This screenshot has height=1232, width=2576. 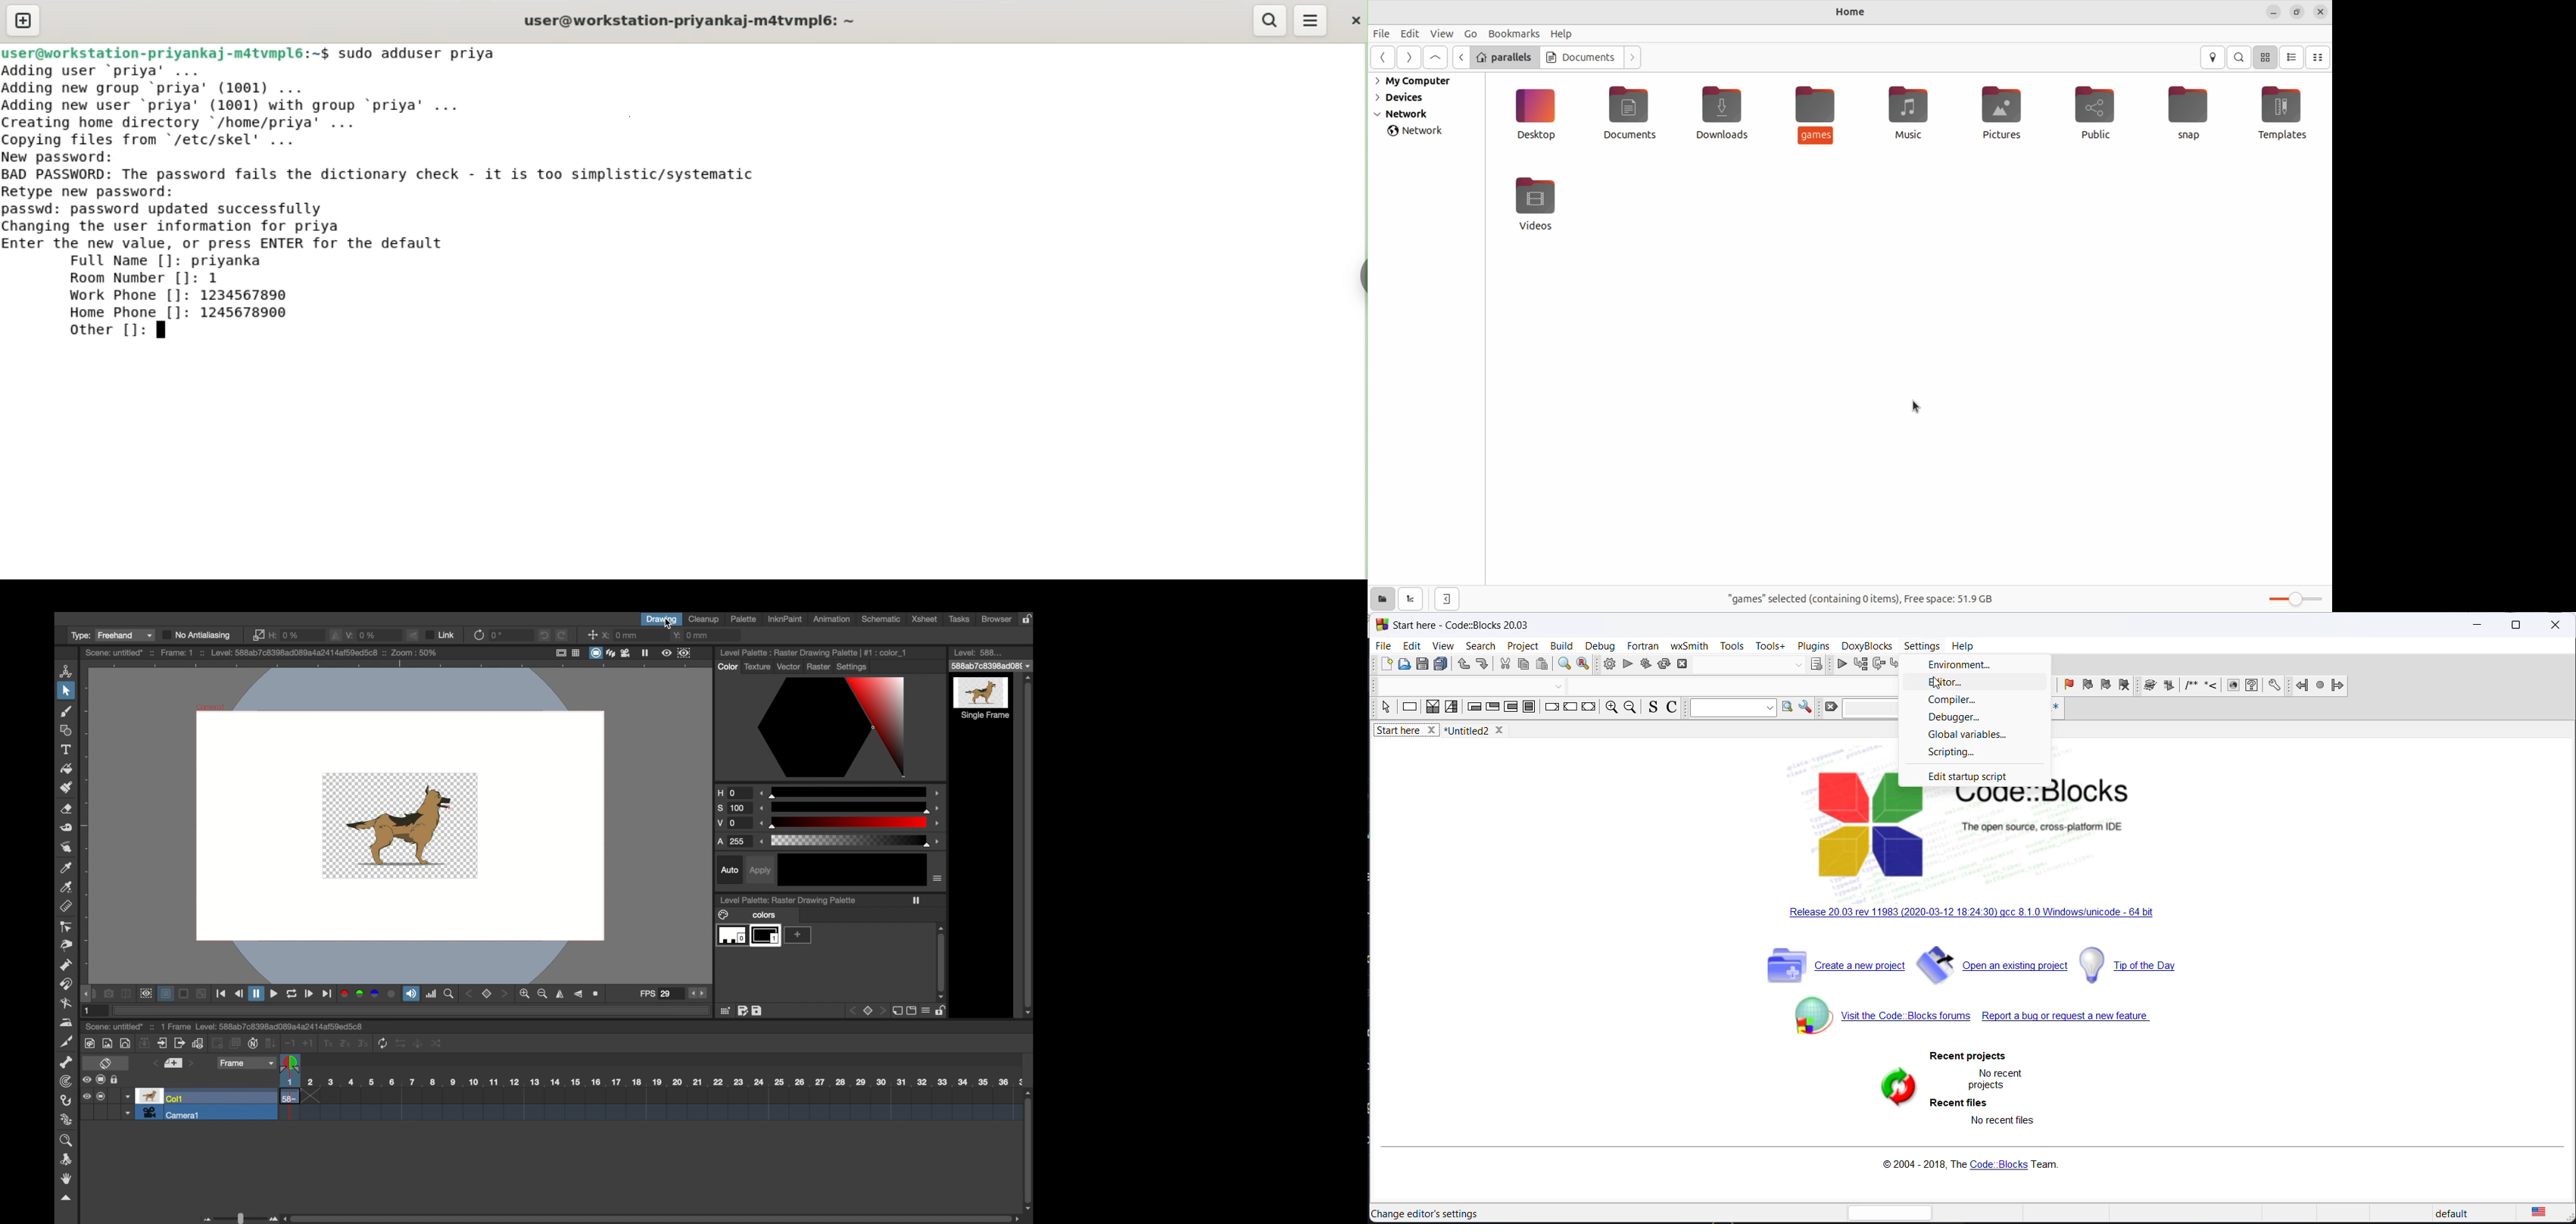 I want to click on tools plus, so click(x=1770, y=646).